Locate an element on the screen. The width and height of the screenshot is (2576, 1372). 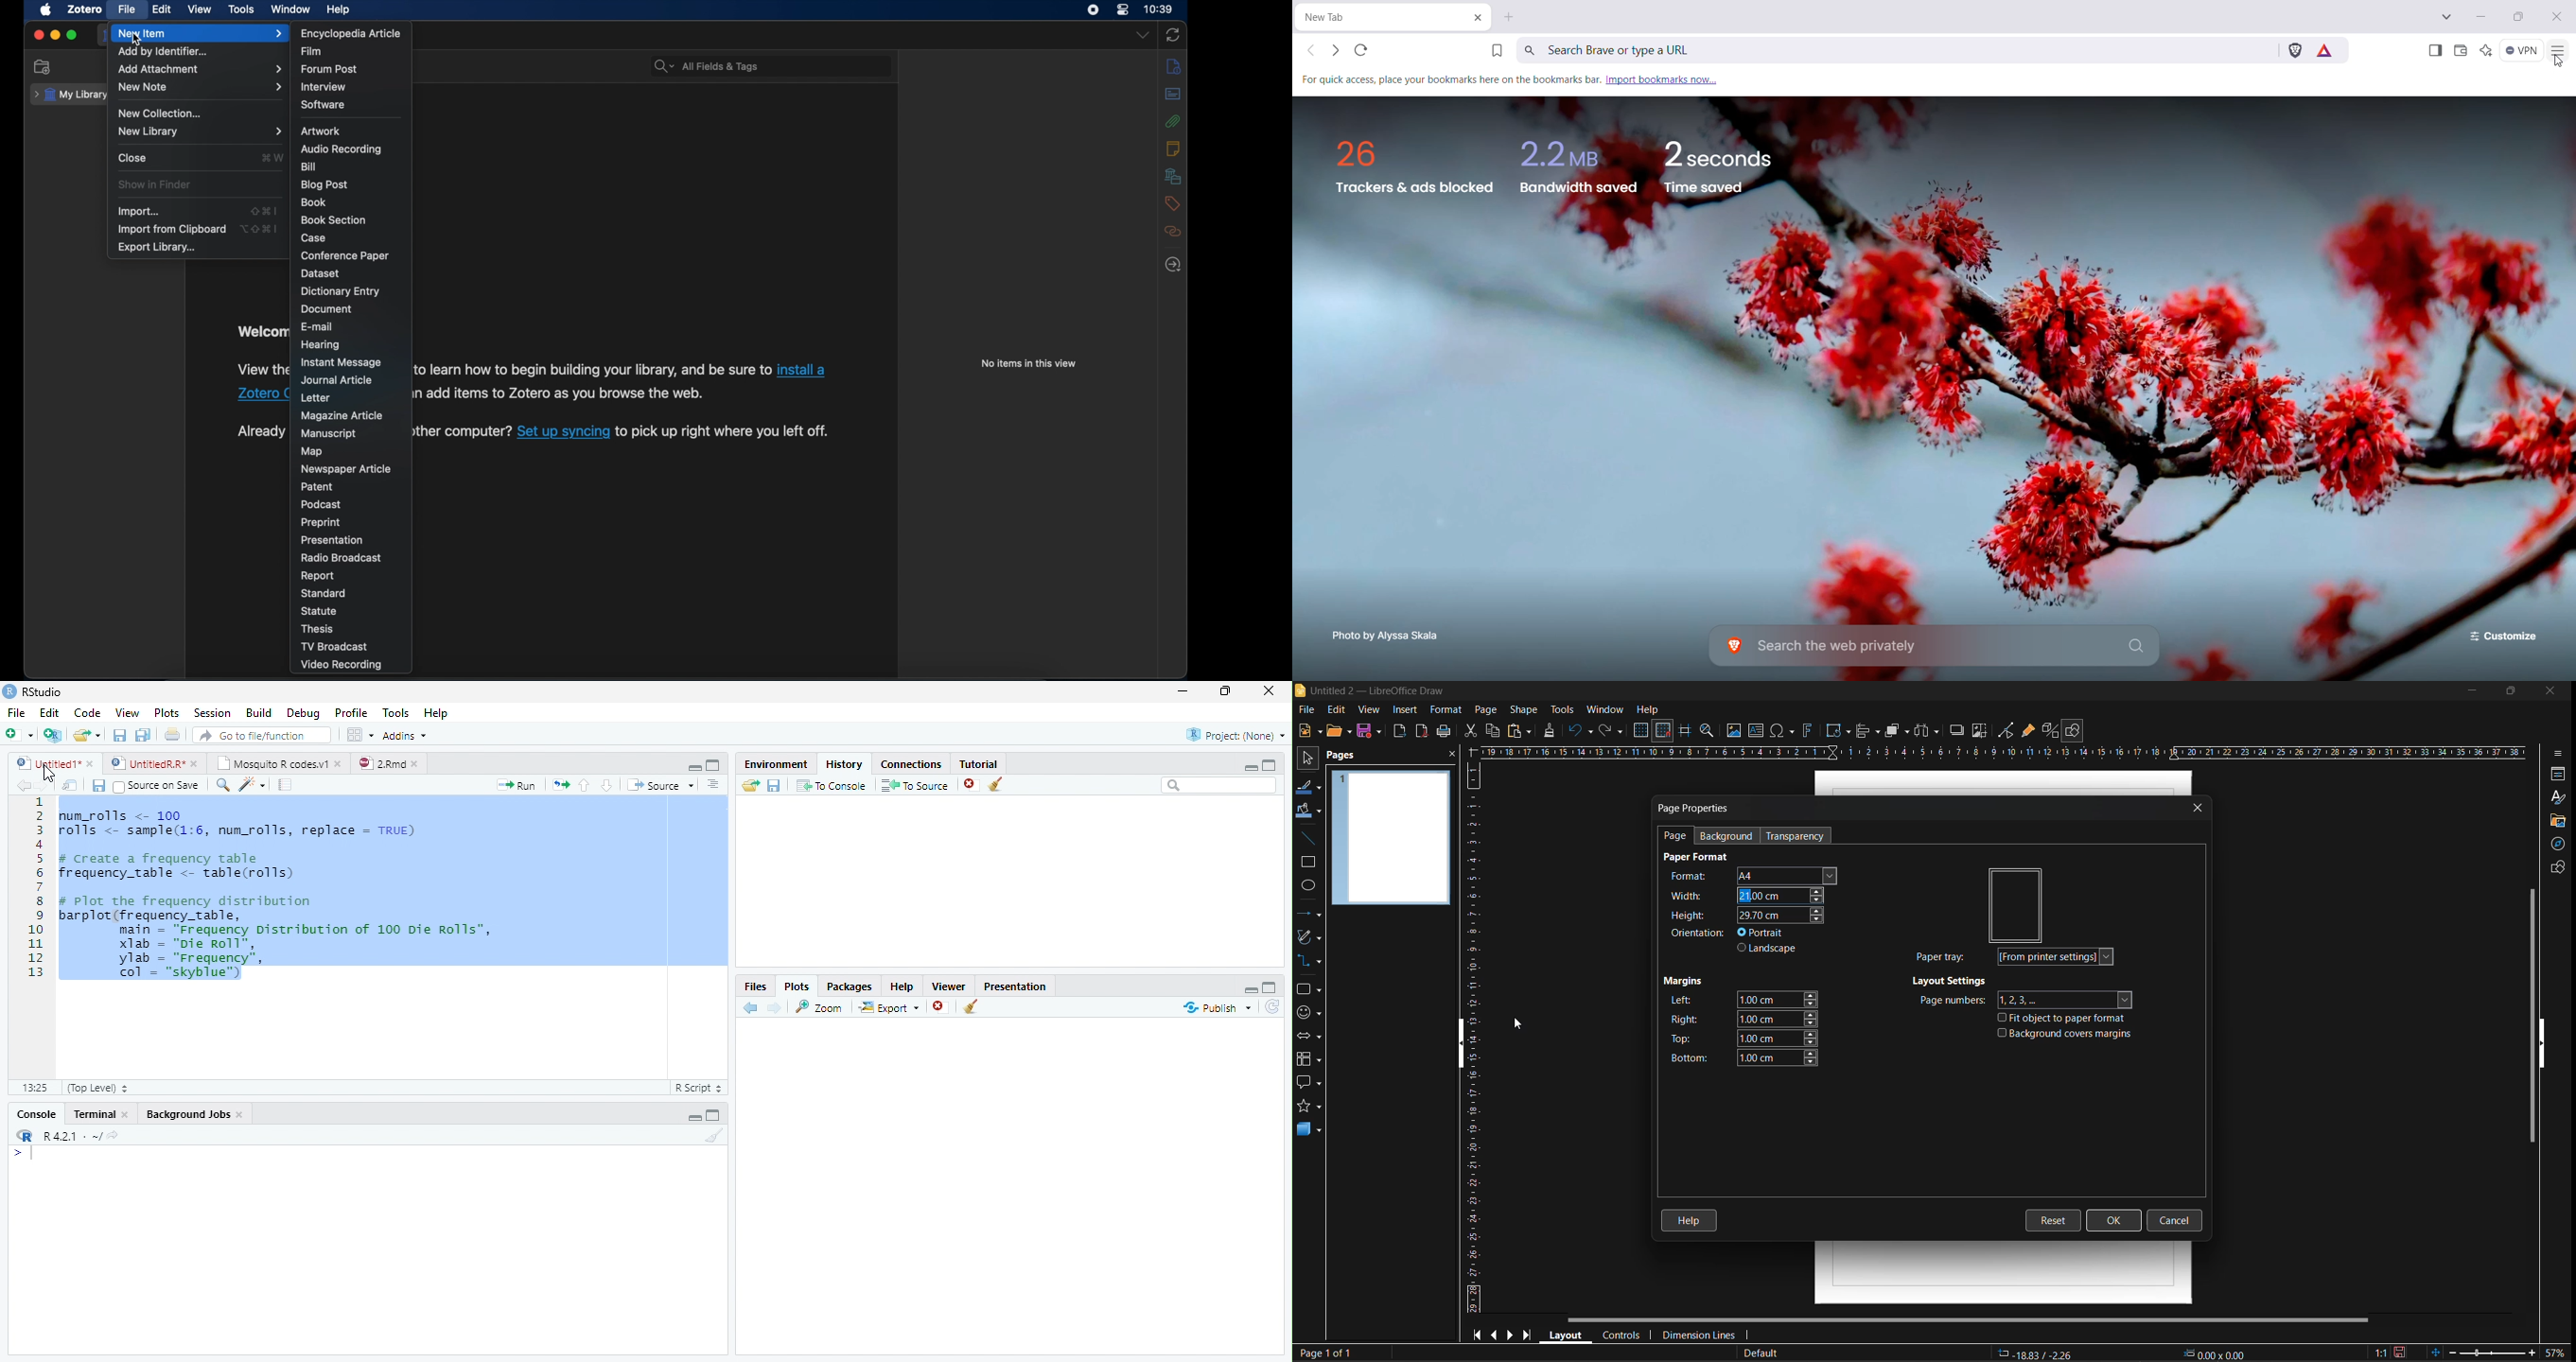
paste is located at coordinates (1518, 732).